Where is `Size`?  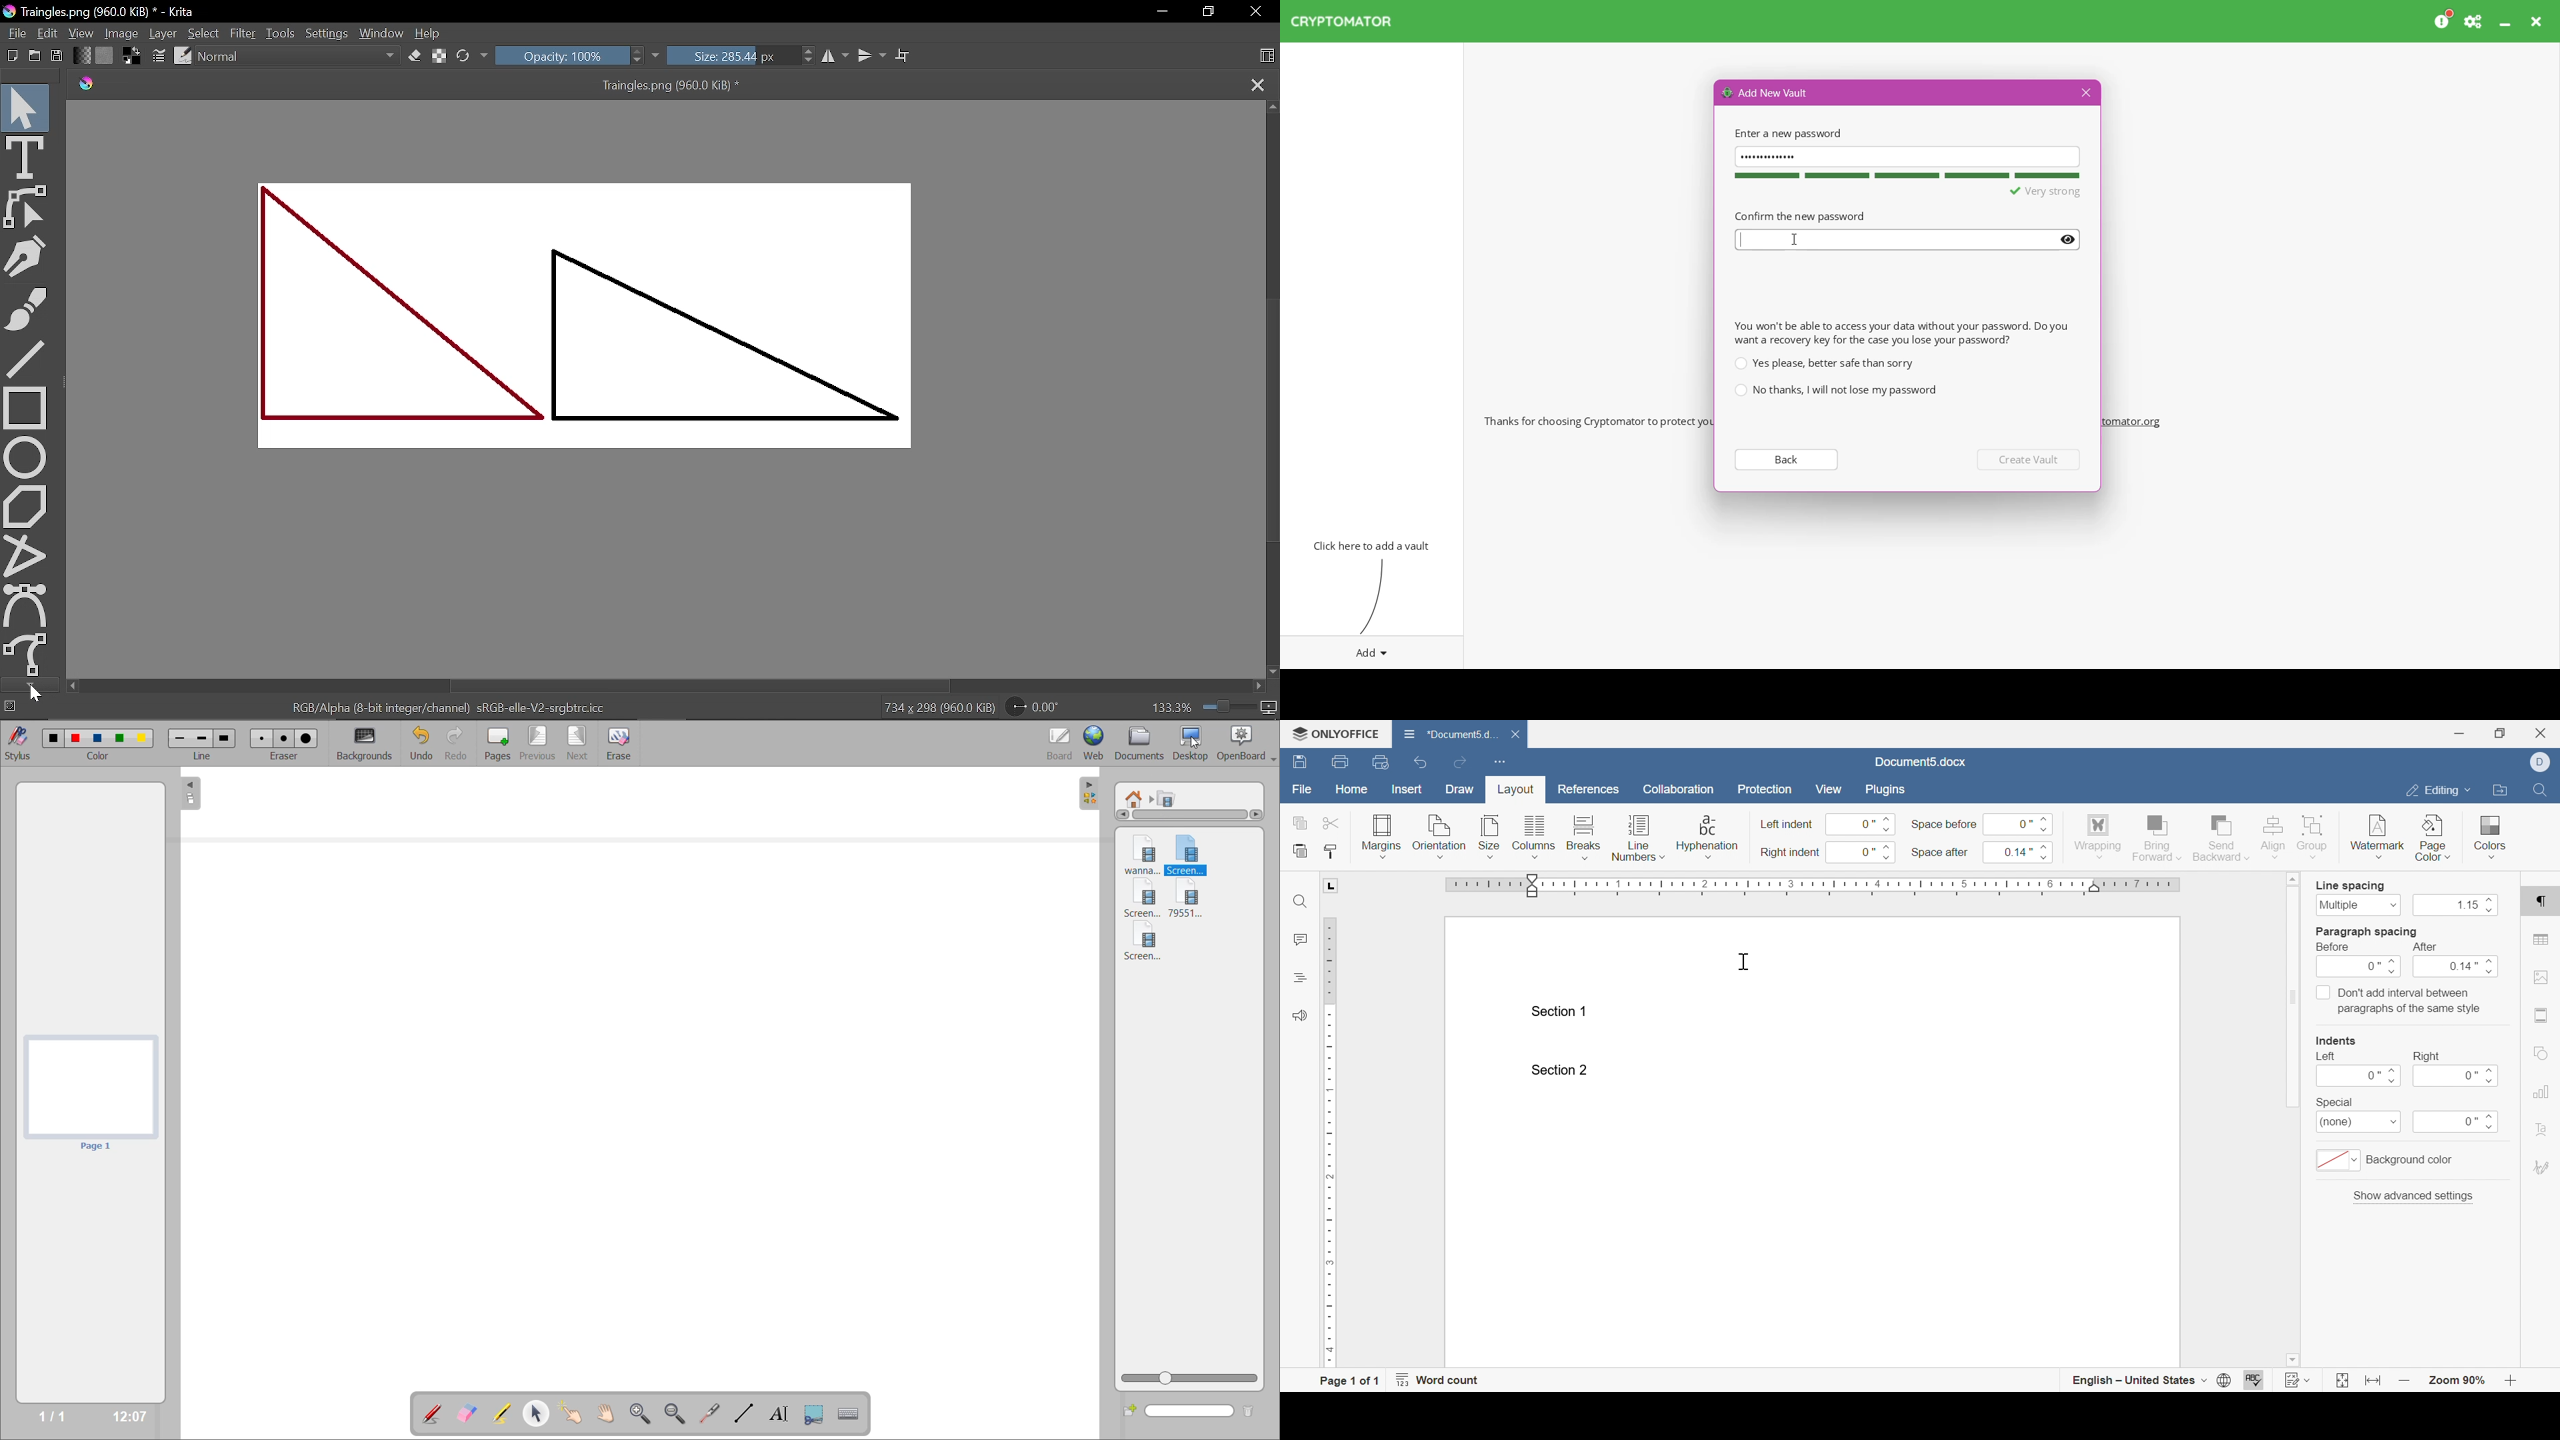
Size is located at coordinates (731, 55).